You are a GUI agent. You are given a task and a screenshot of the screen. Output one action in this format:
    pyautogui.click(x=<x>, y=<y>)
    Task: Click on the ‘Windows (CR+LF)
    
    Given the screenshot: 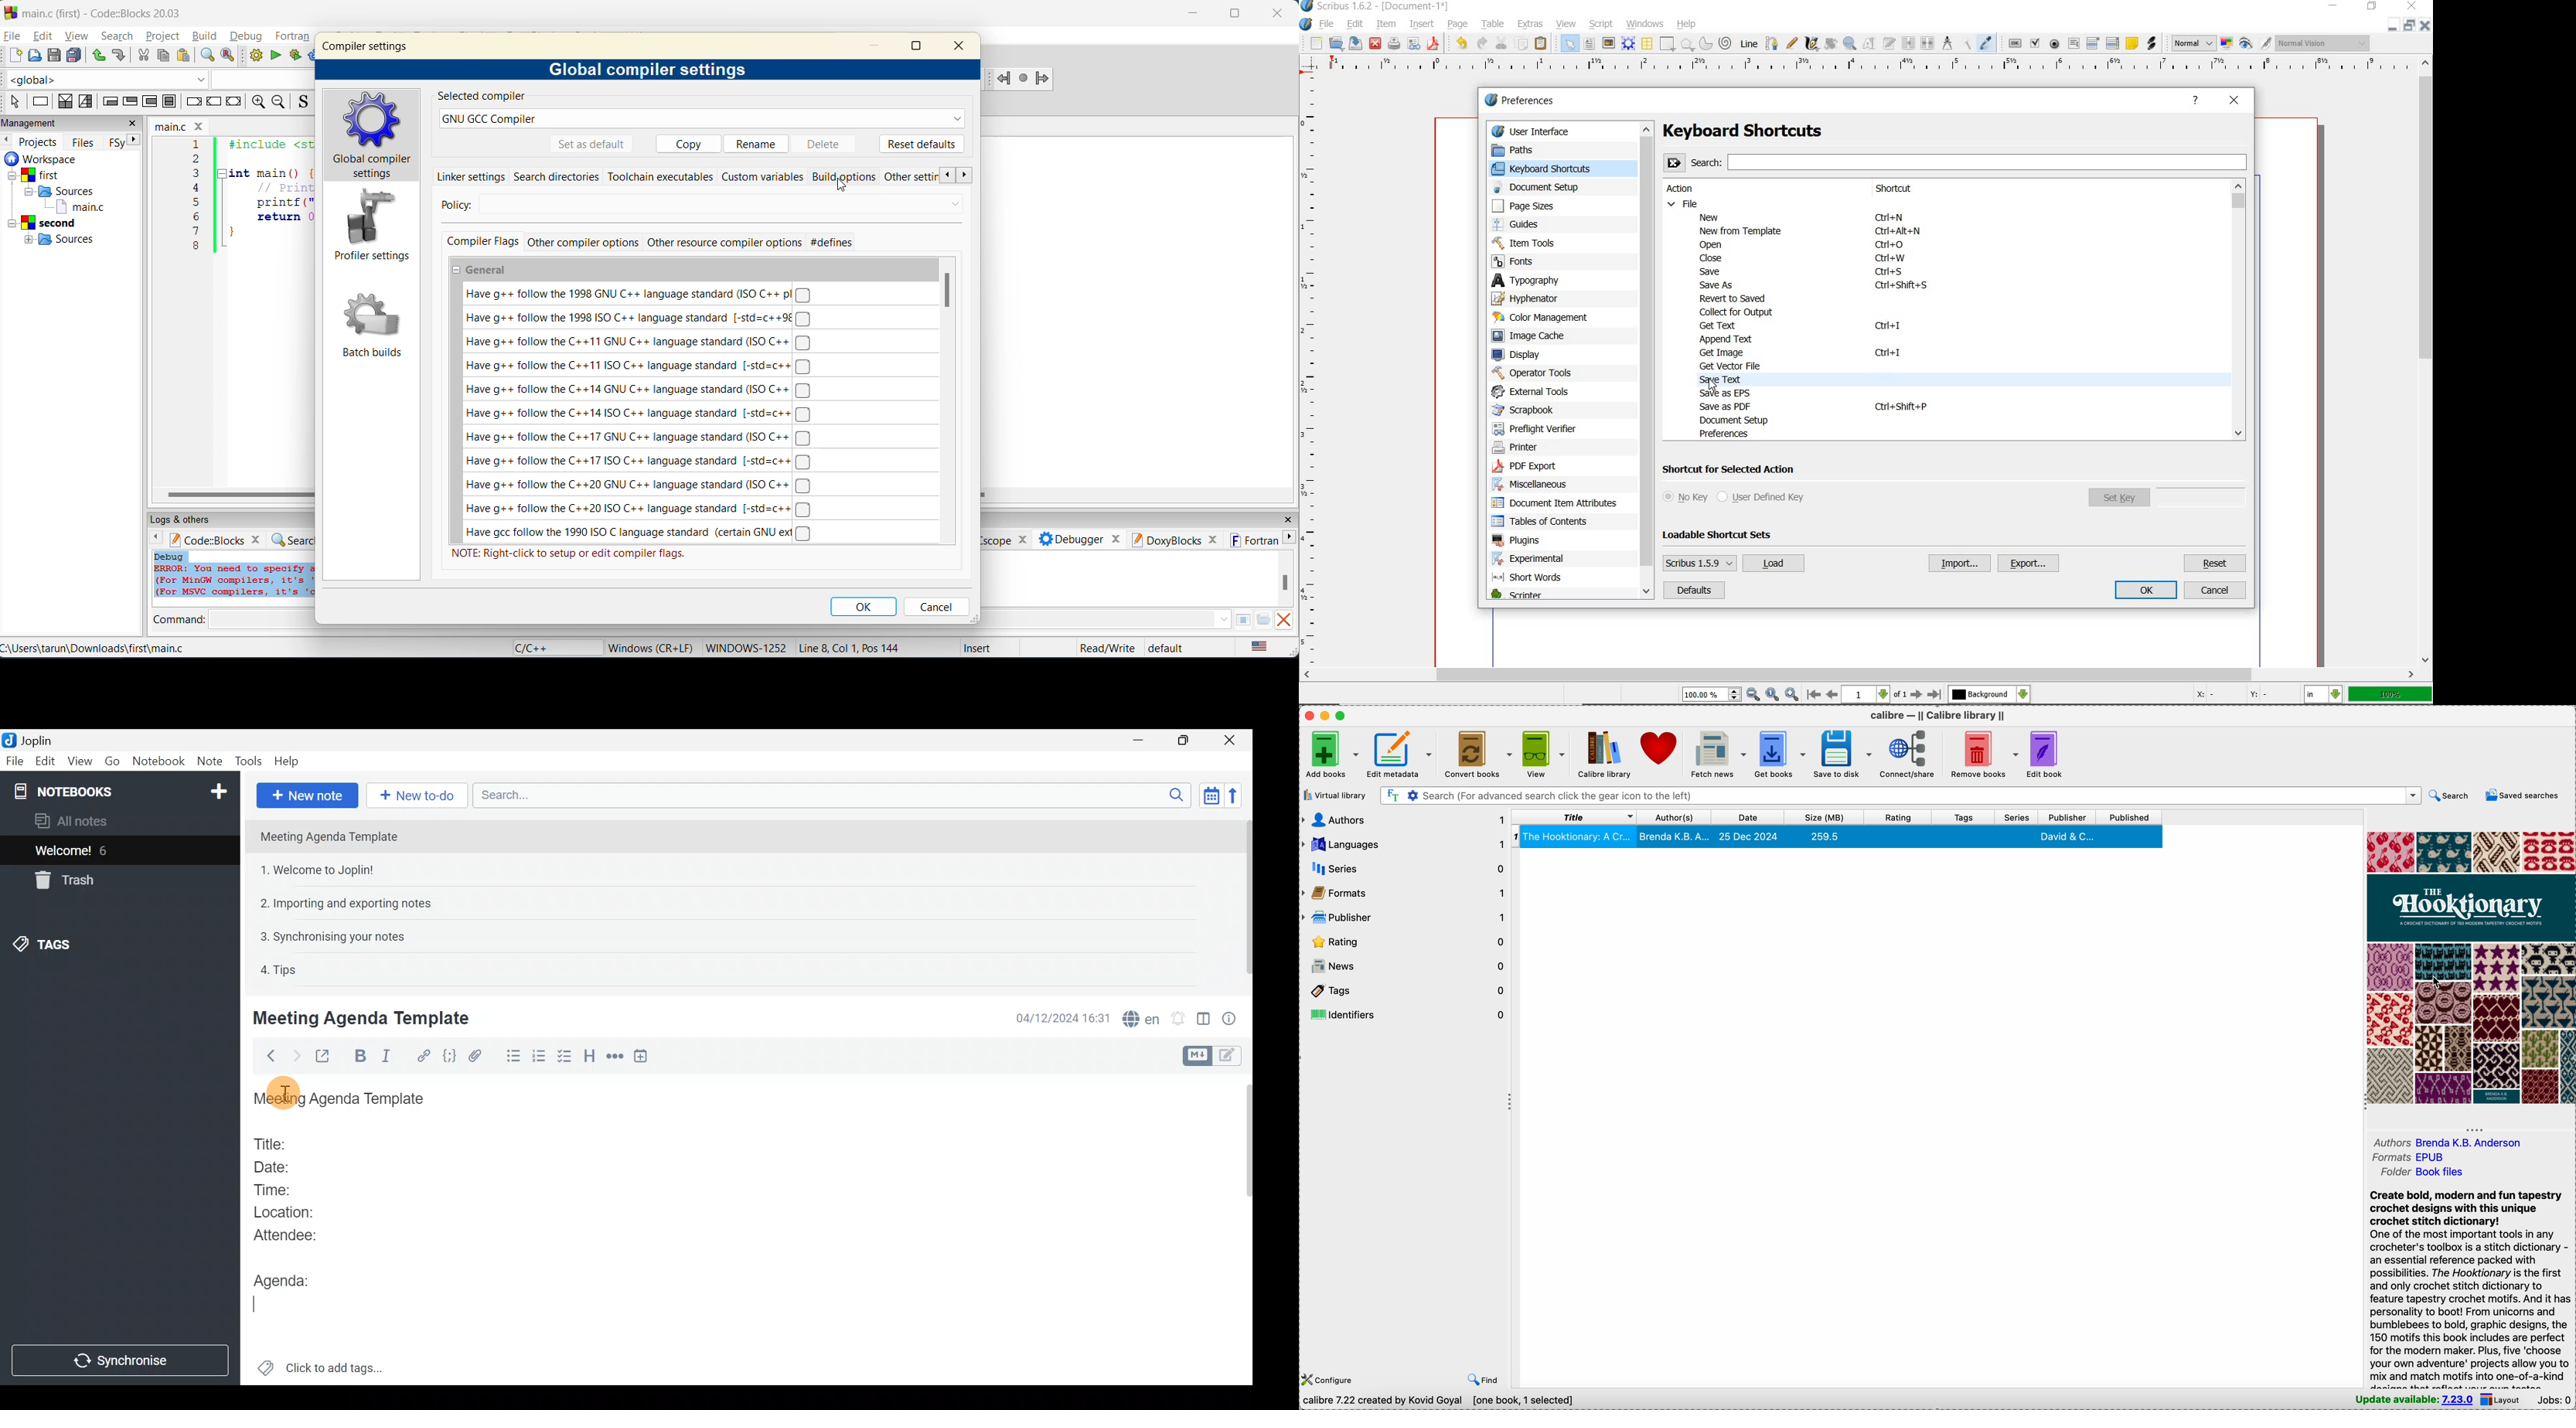 What is the action you would take?
    pyautogui.click(x=649, y=646)
    